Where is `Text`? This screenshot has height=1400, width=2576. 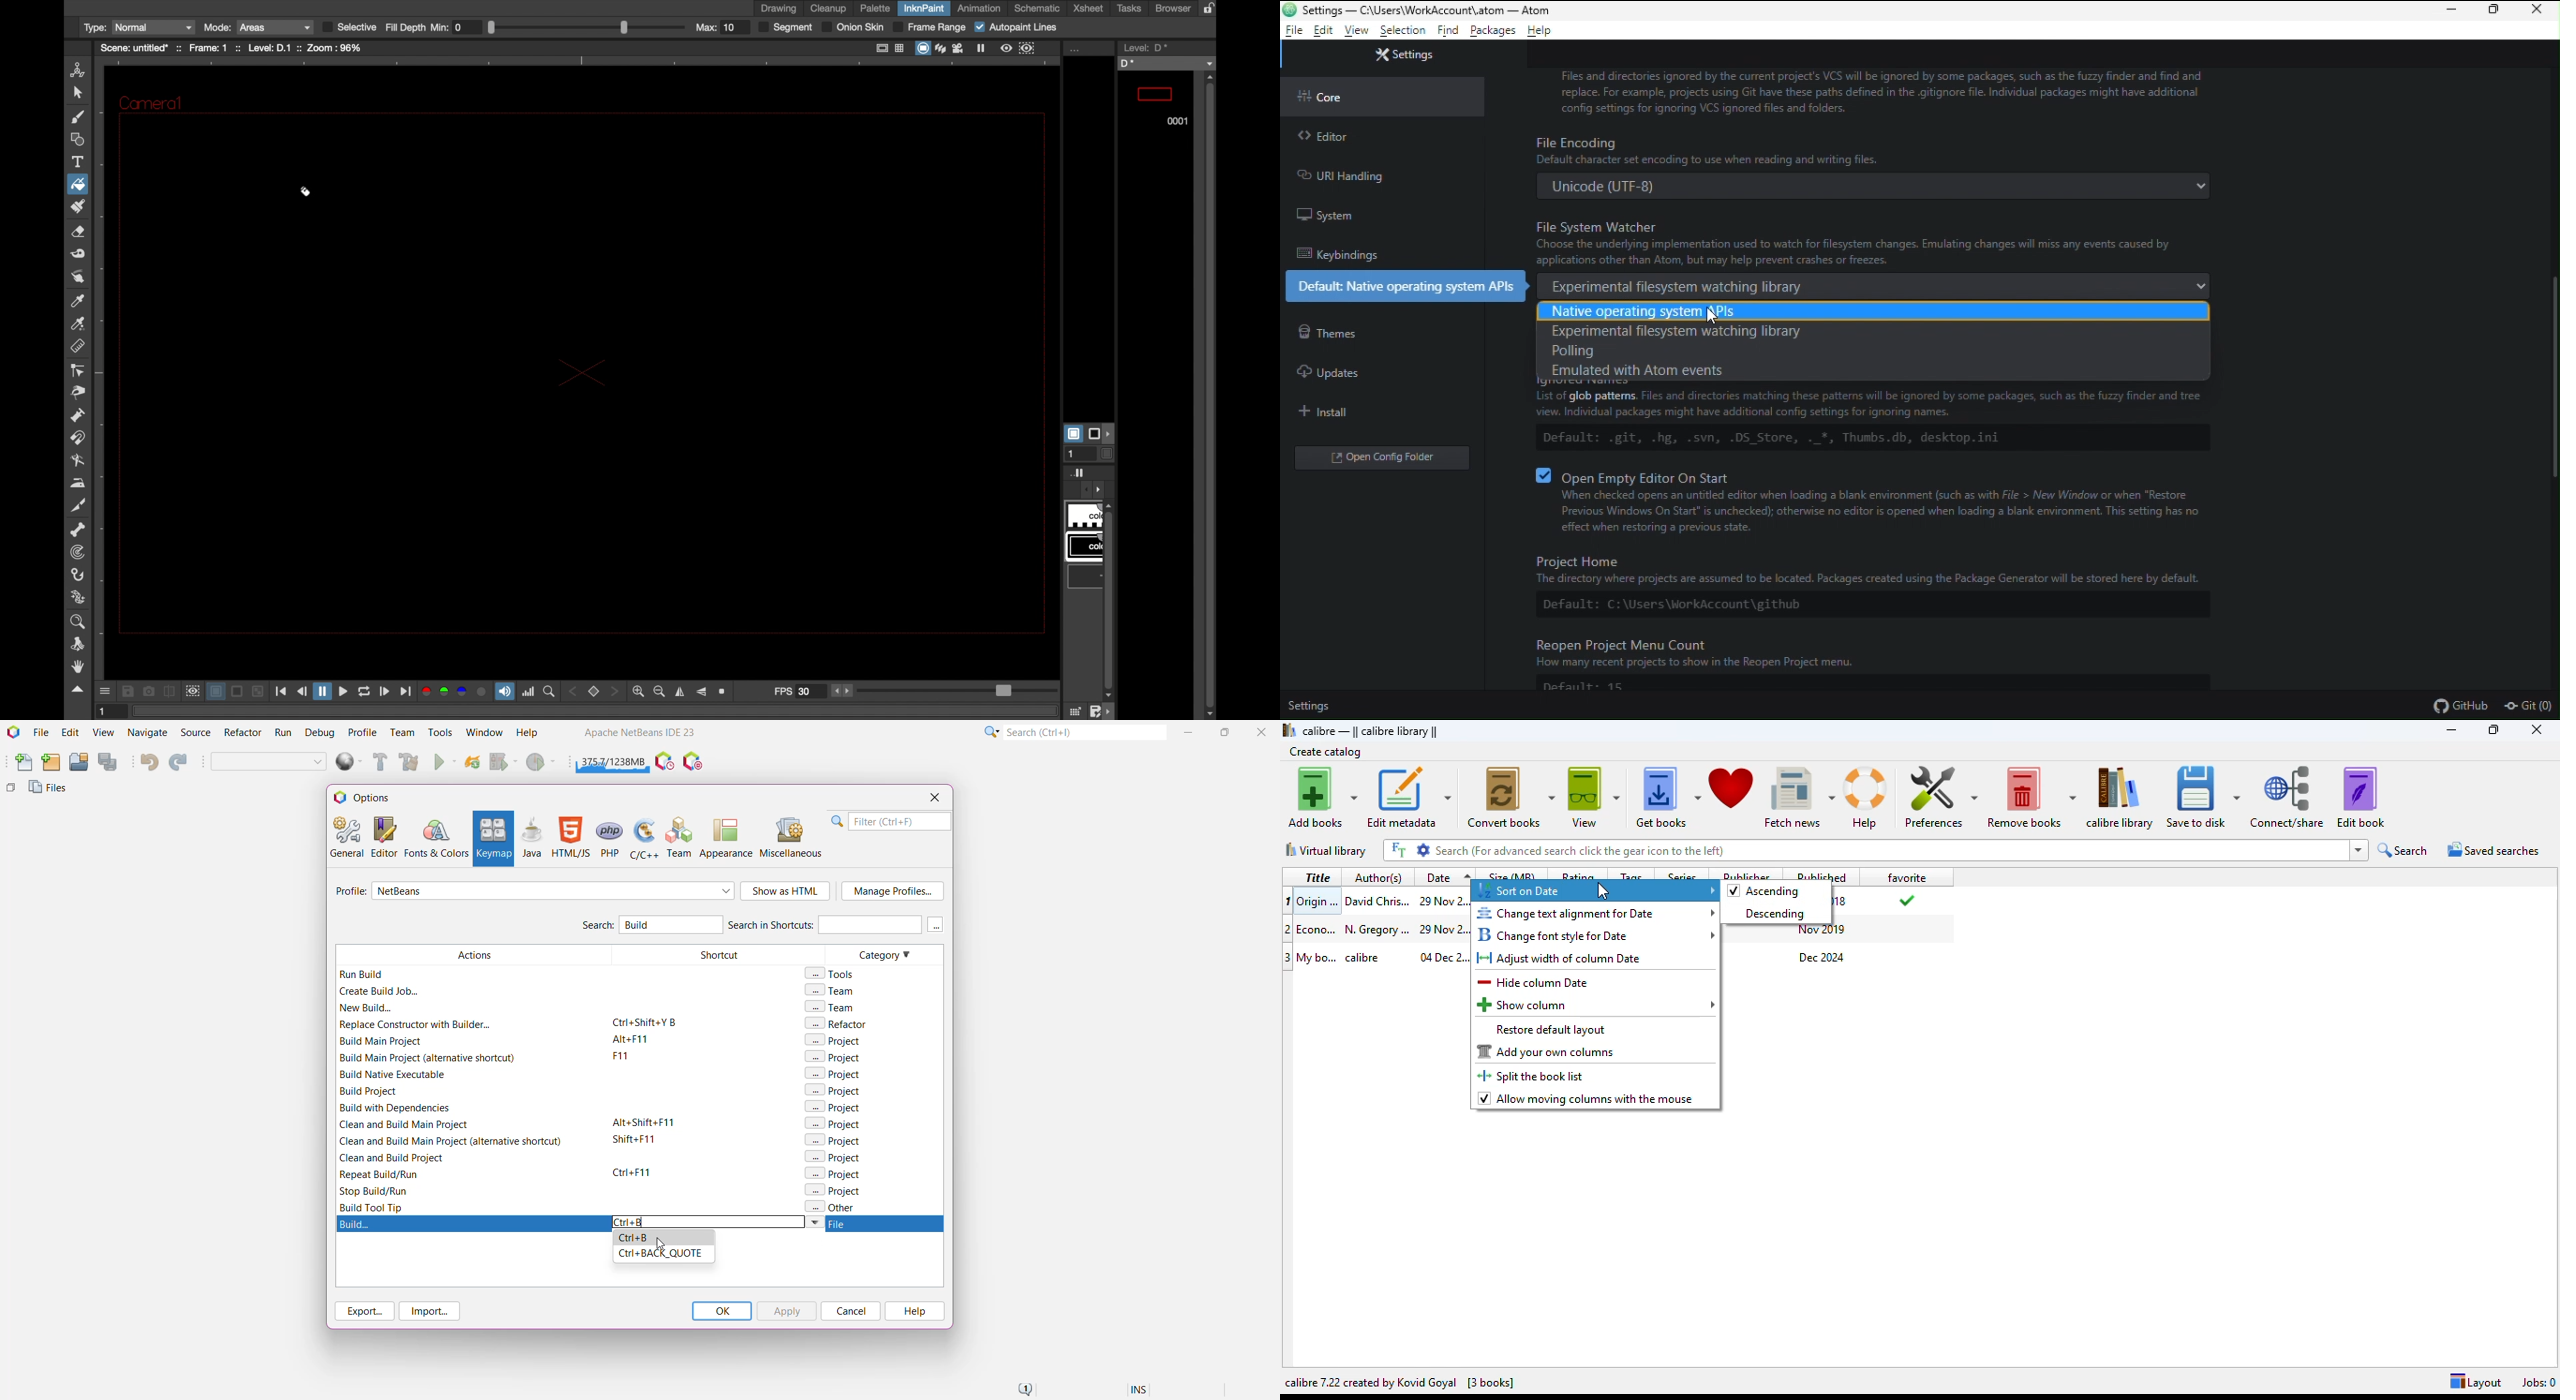
Text is located at coordinates (1880, 89).